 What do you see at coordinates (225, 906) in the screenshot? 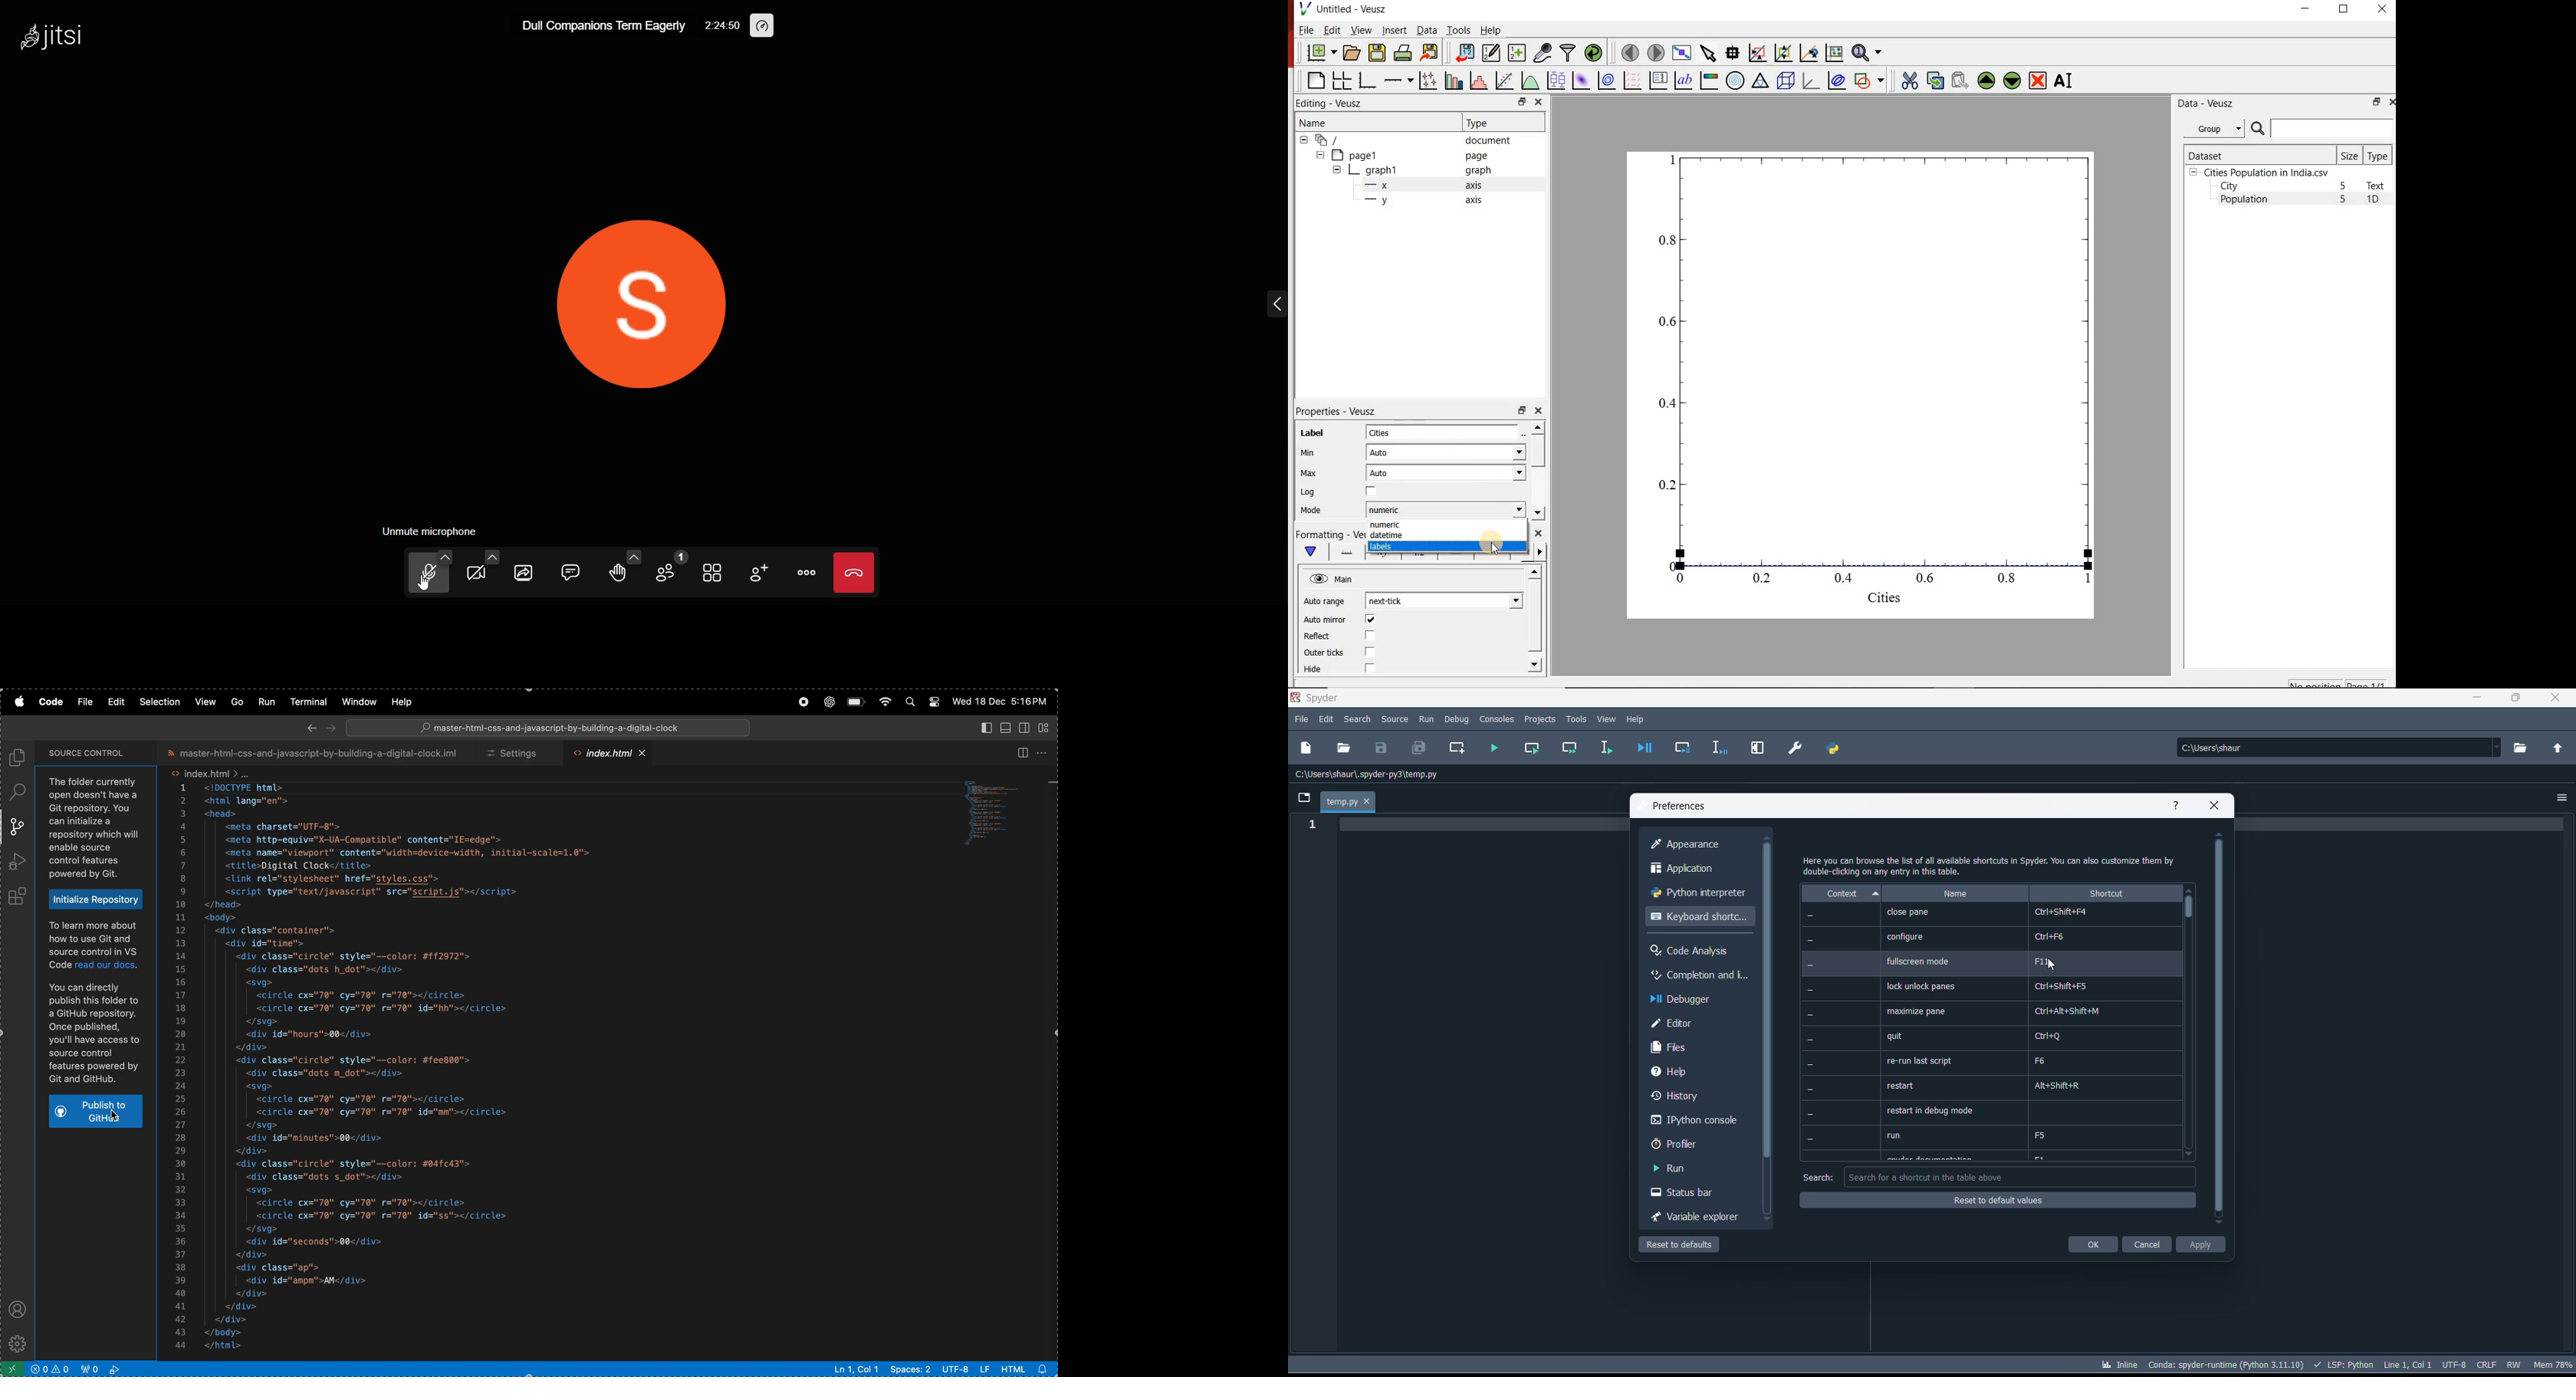
I see `</head>` at bounding box center [225, 906].